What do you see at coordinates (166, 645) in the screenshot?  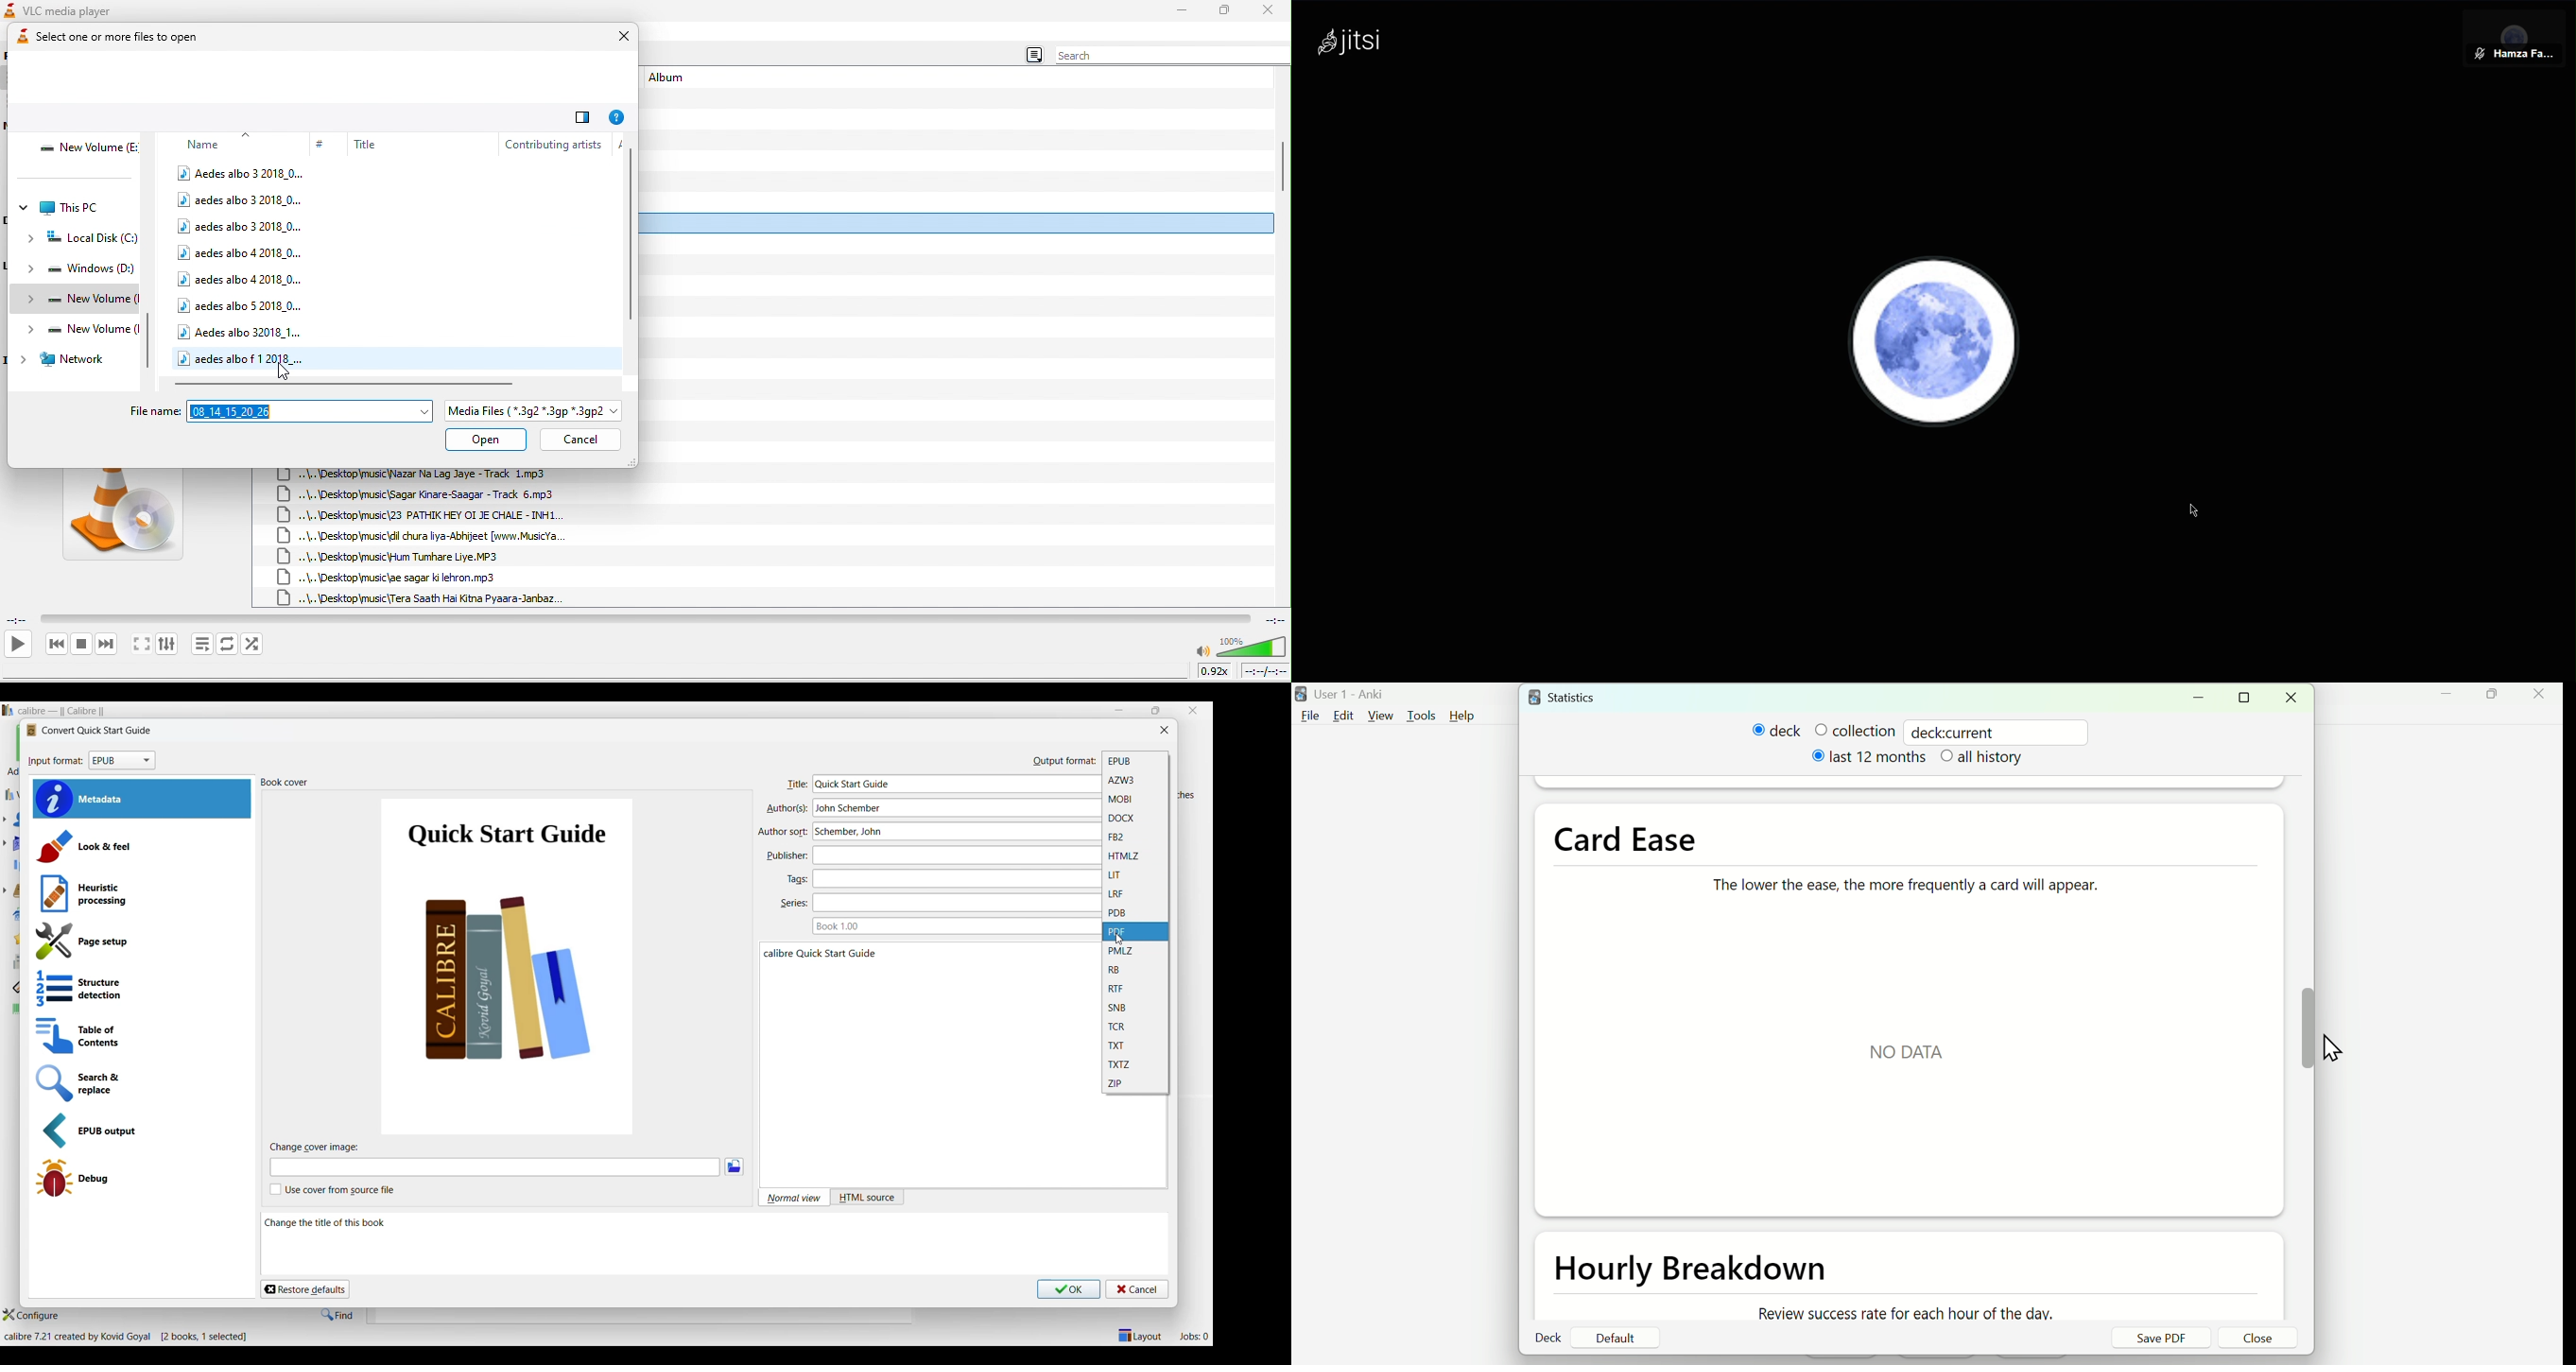 I see `show extended settings` at bounding box center [166, 645].